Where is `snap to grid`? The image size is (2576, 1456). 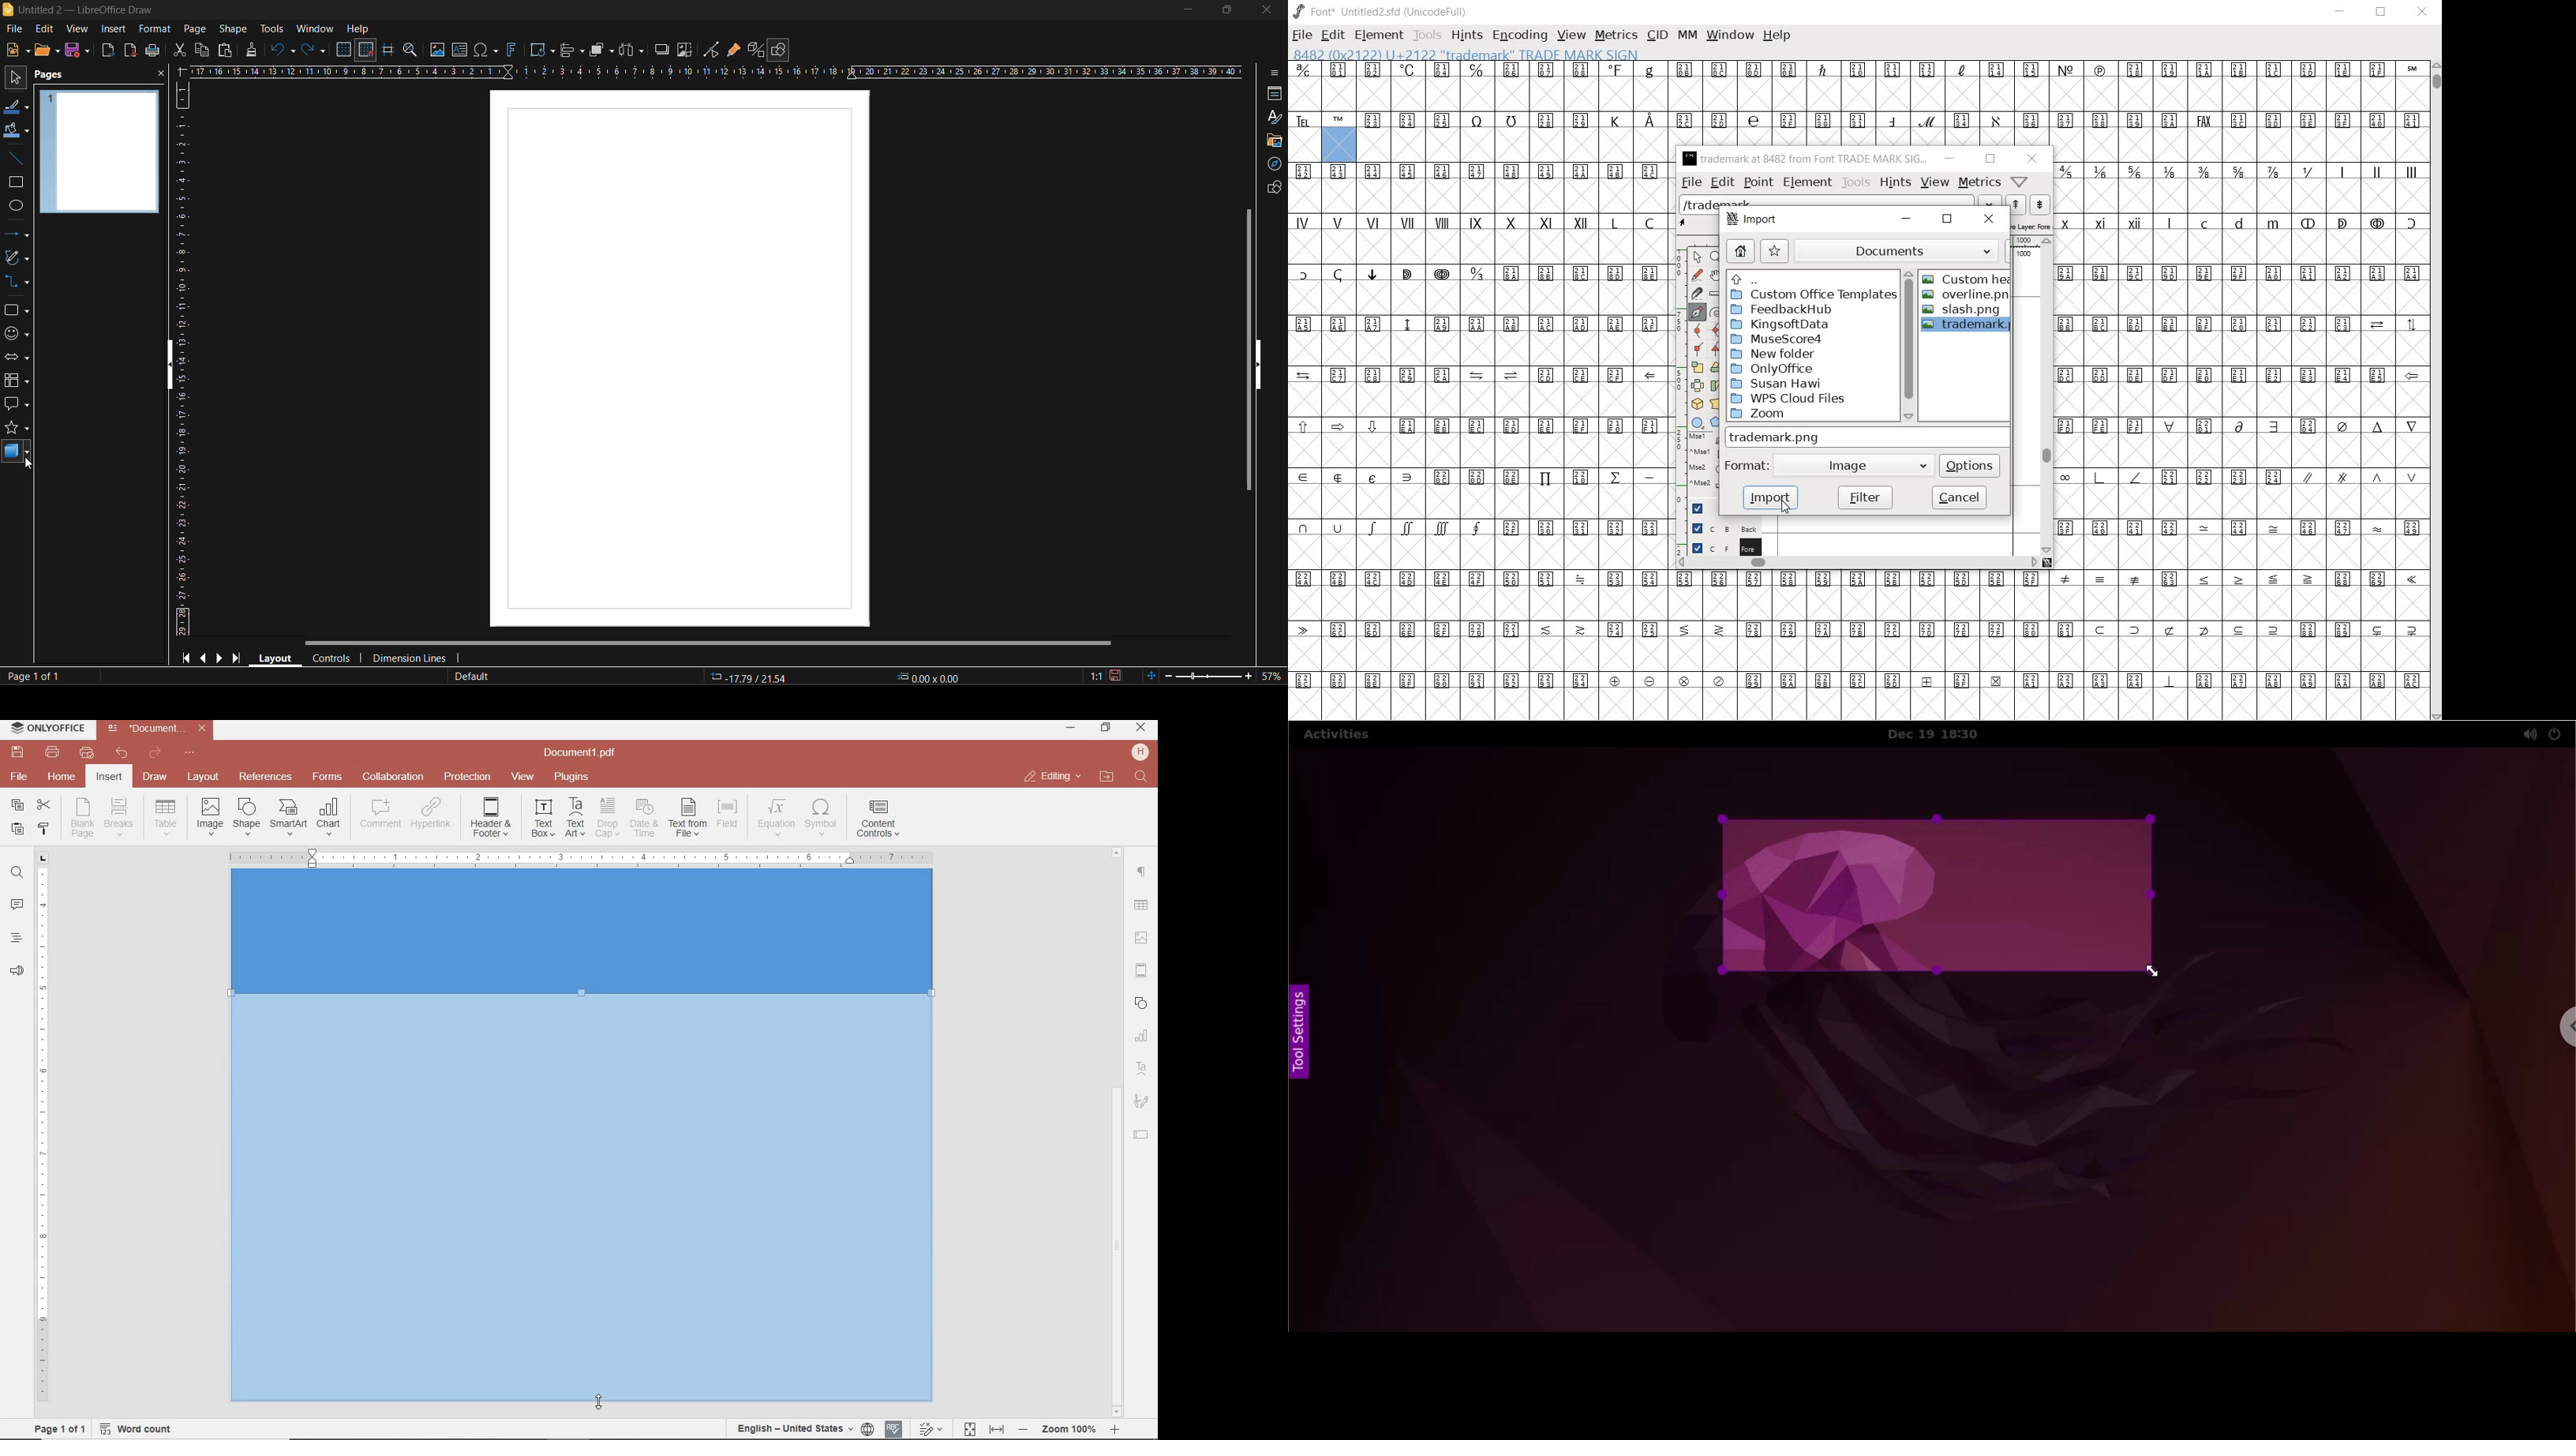 snap to grid is located at coordinates (366, 50).